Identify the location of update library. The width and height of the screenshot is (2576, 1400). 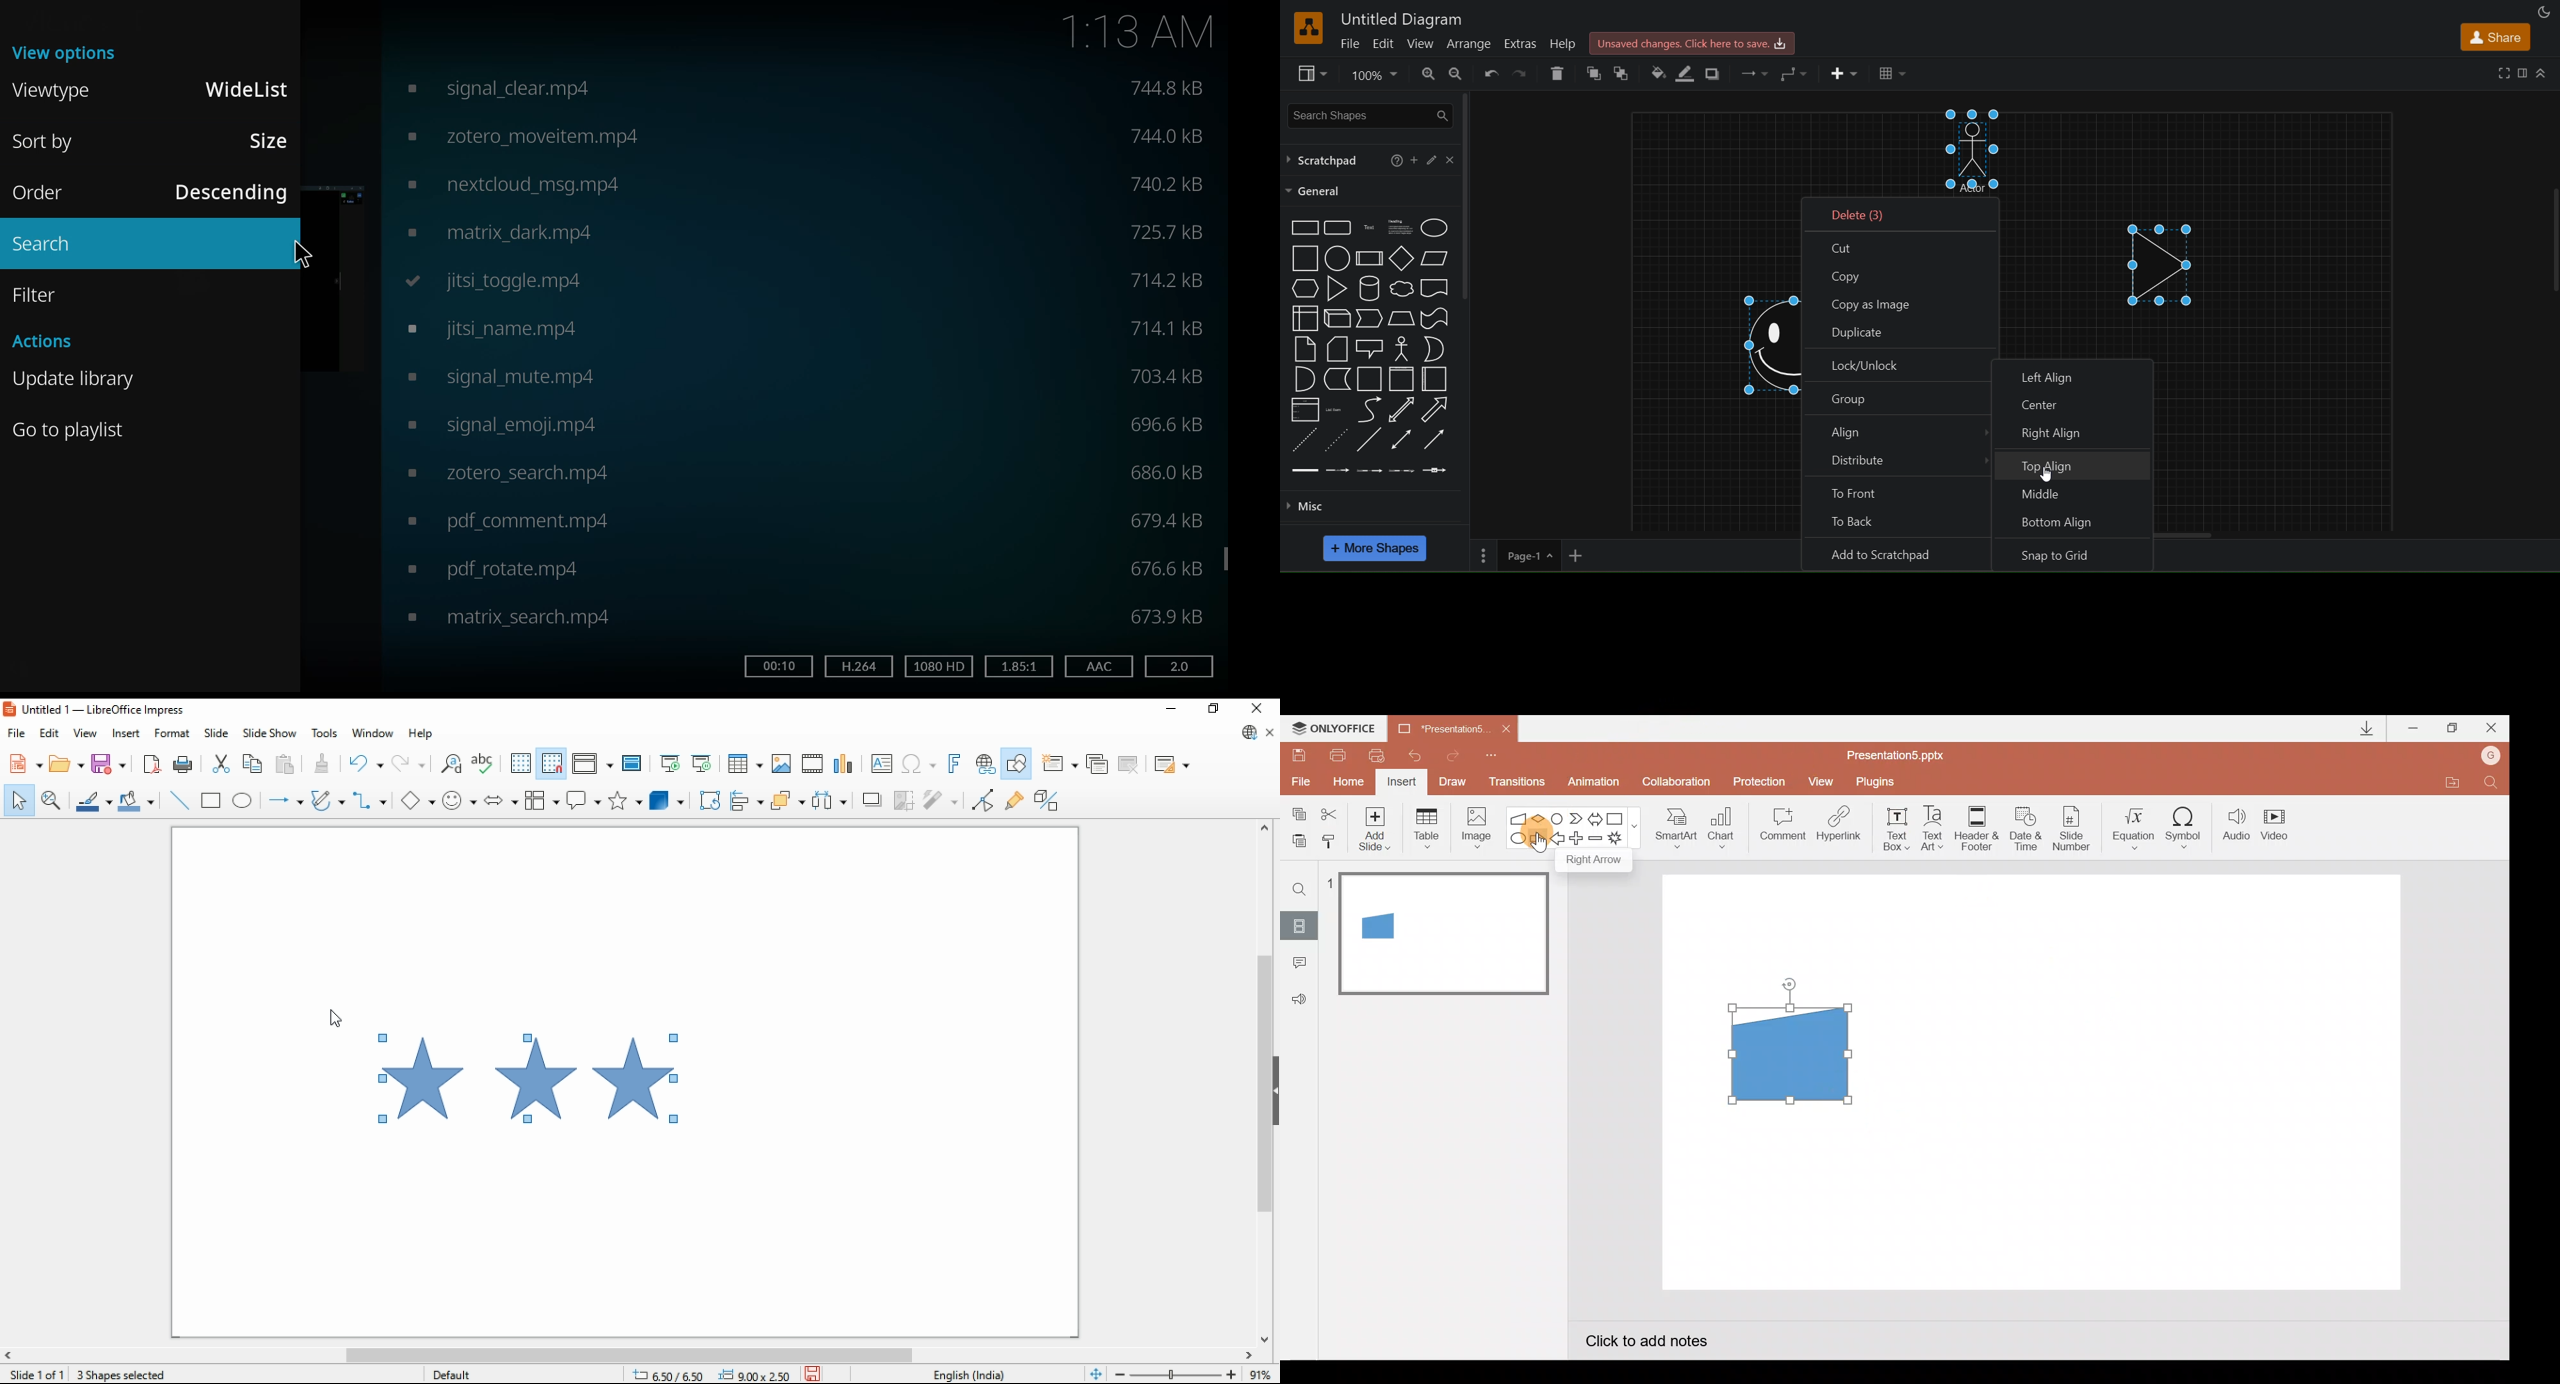
(74, 383).